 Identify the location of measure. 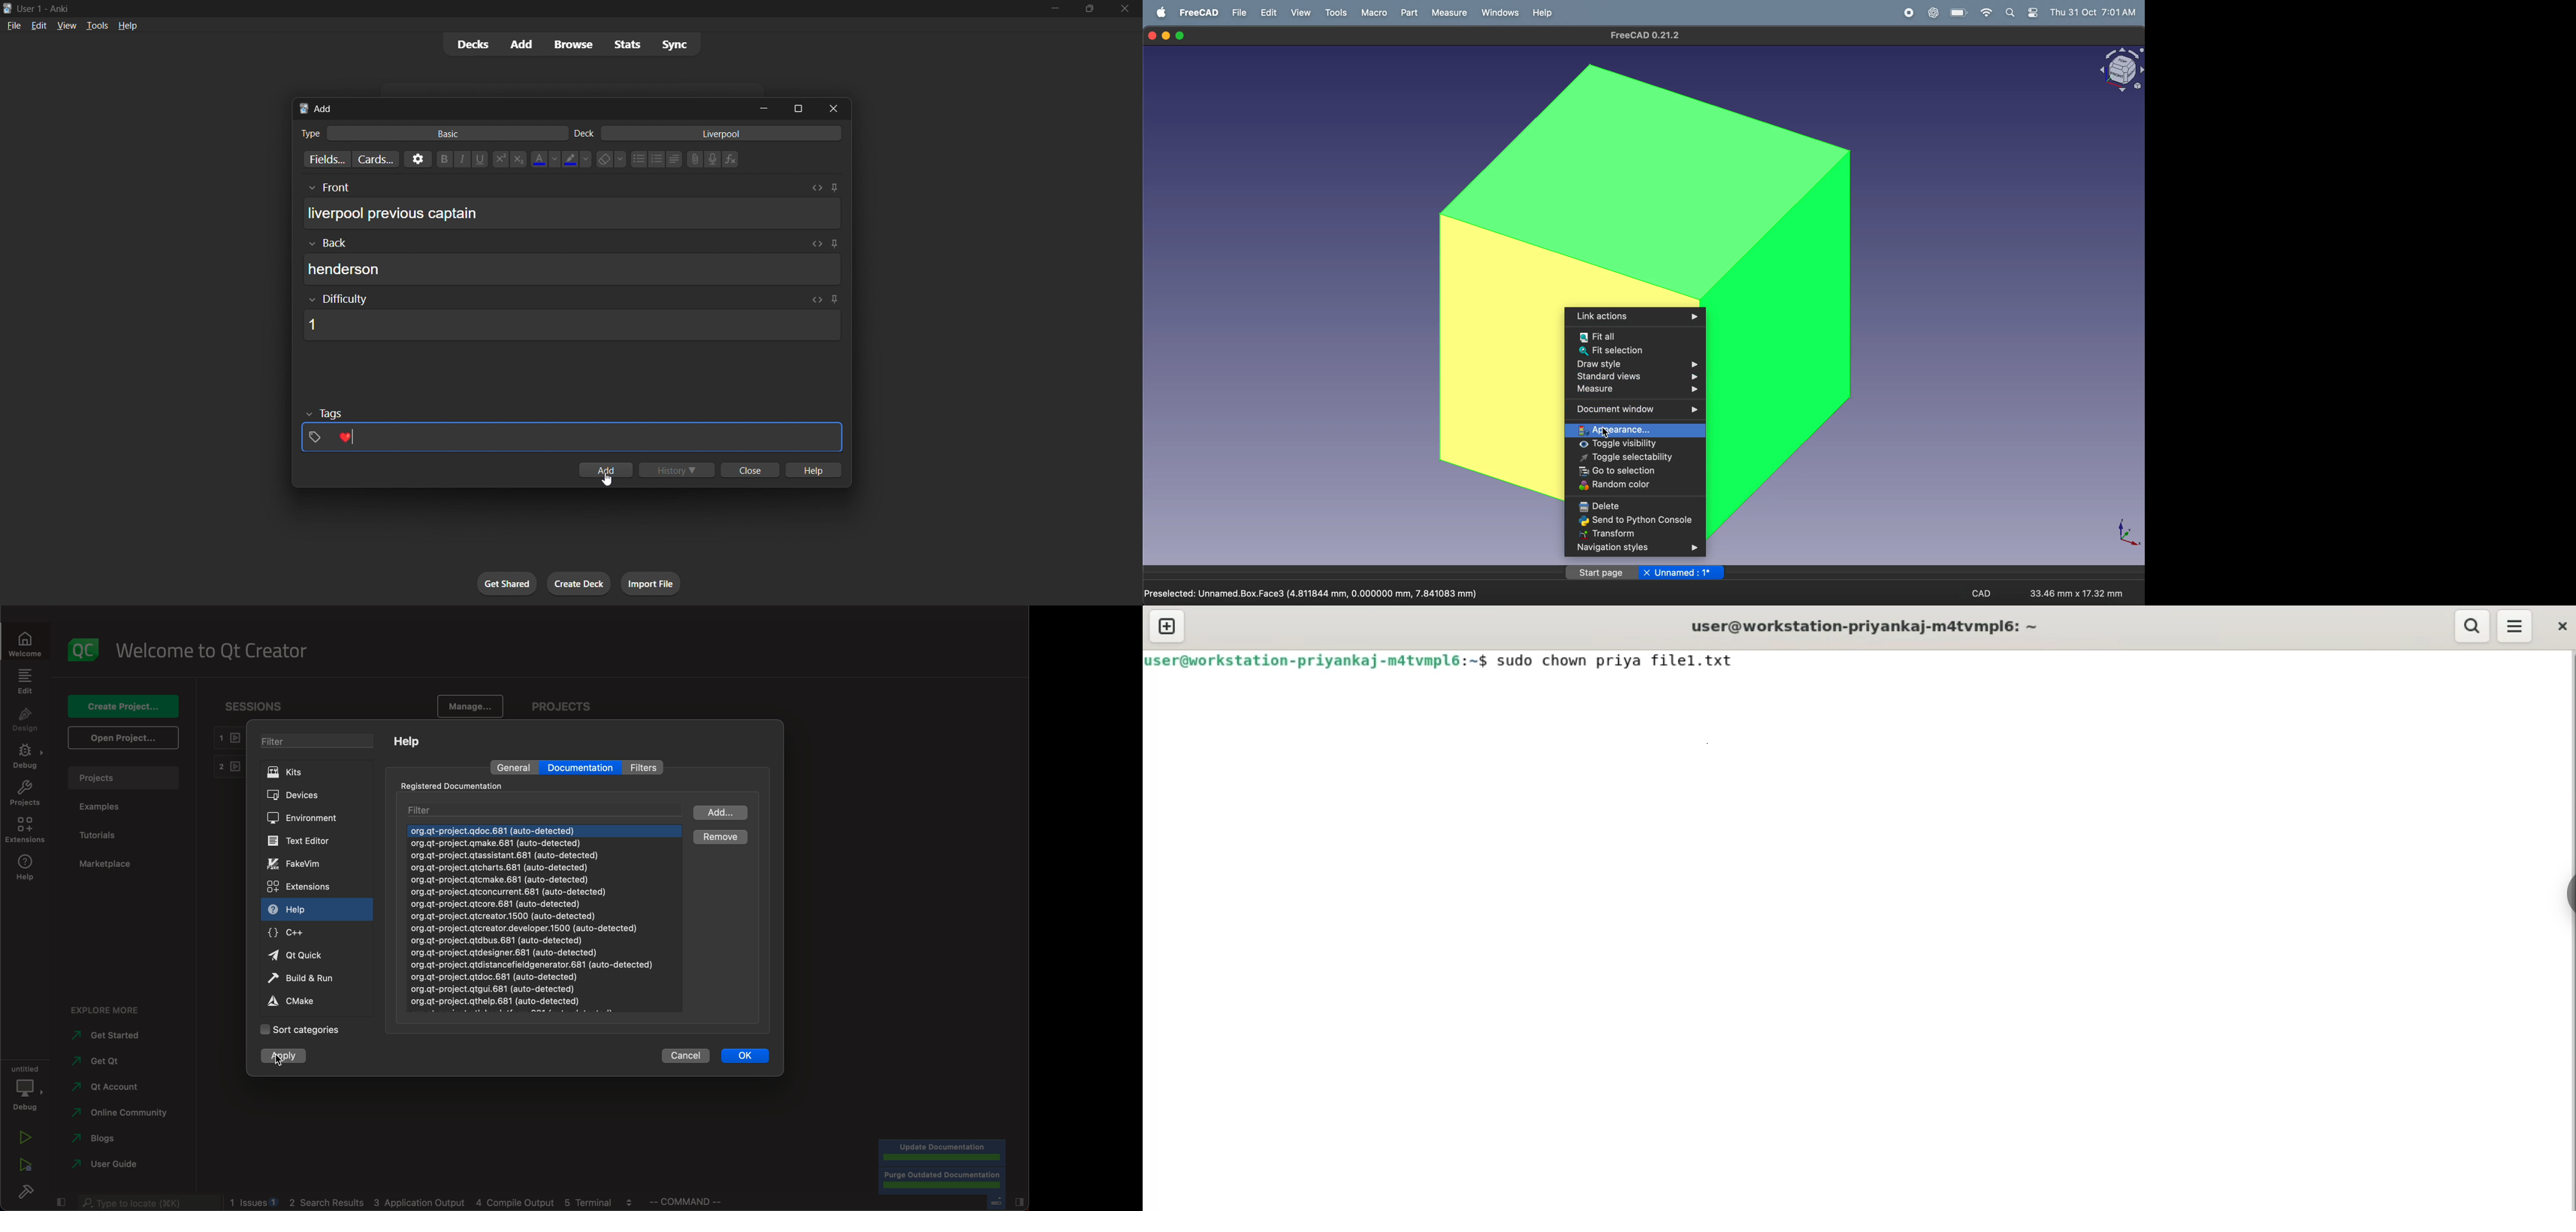
(1636, 391).